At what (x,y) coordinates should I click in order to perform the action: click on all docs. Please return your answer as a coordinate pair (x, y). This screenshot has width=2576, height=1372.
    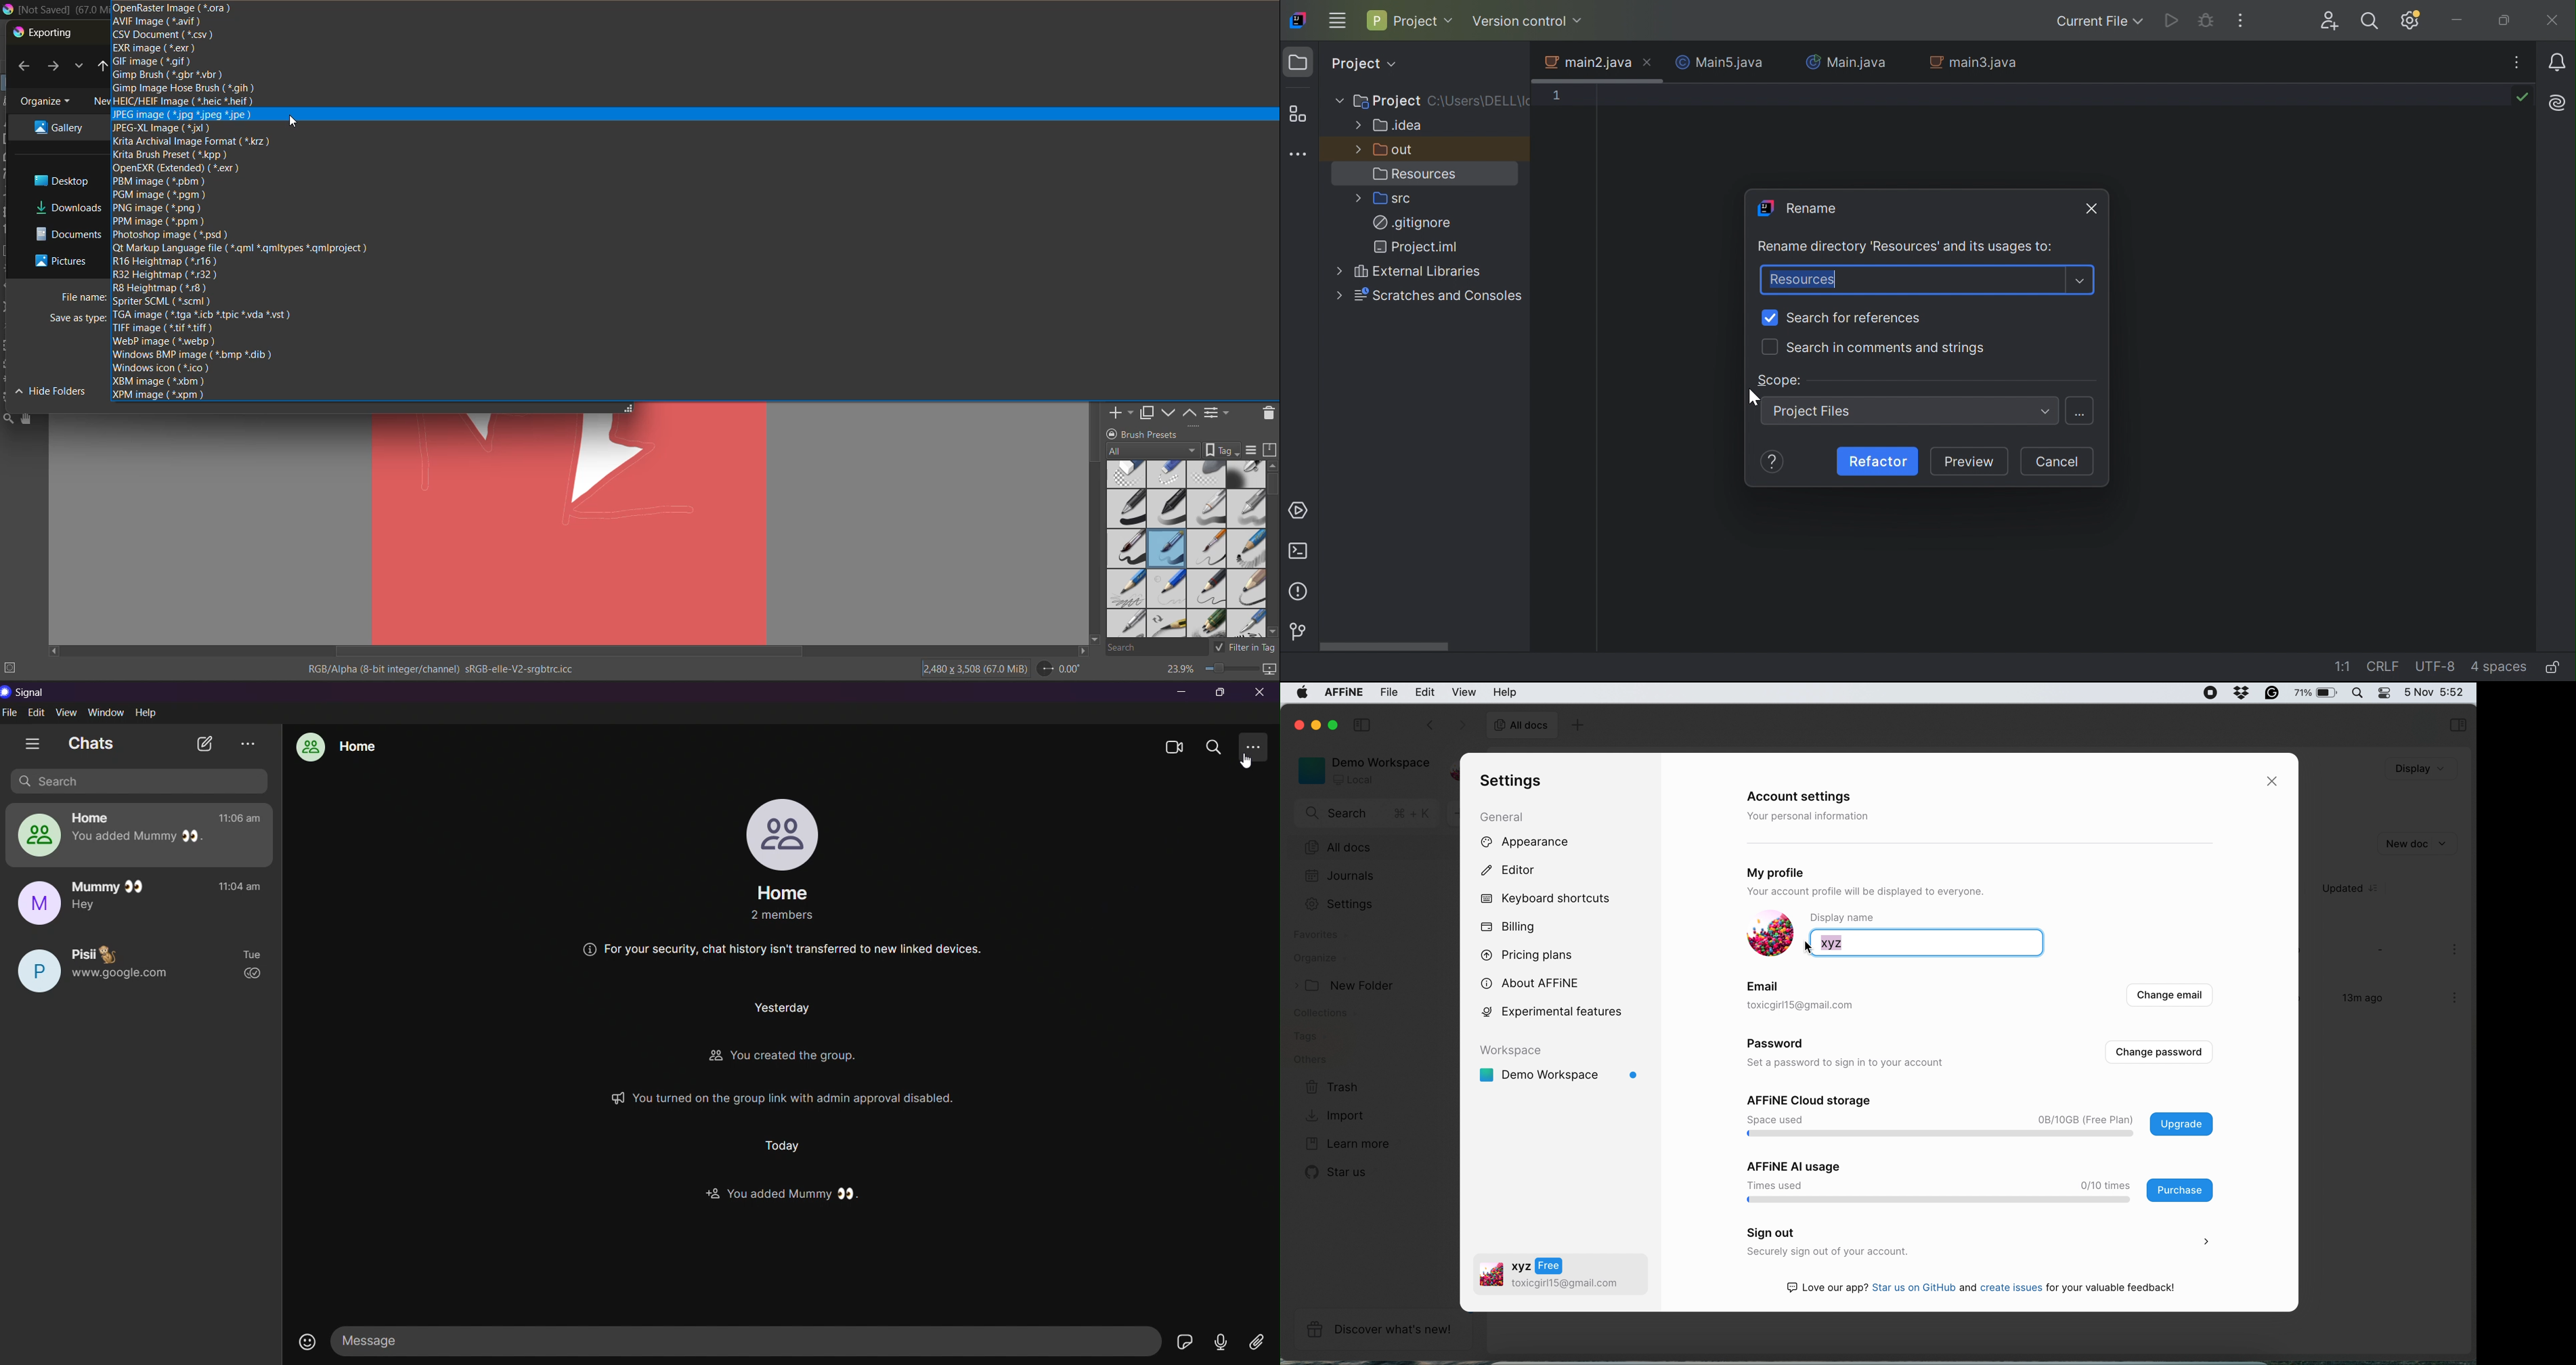
    Looking at the image, I should click on (1521, 726).